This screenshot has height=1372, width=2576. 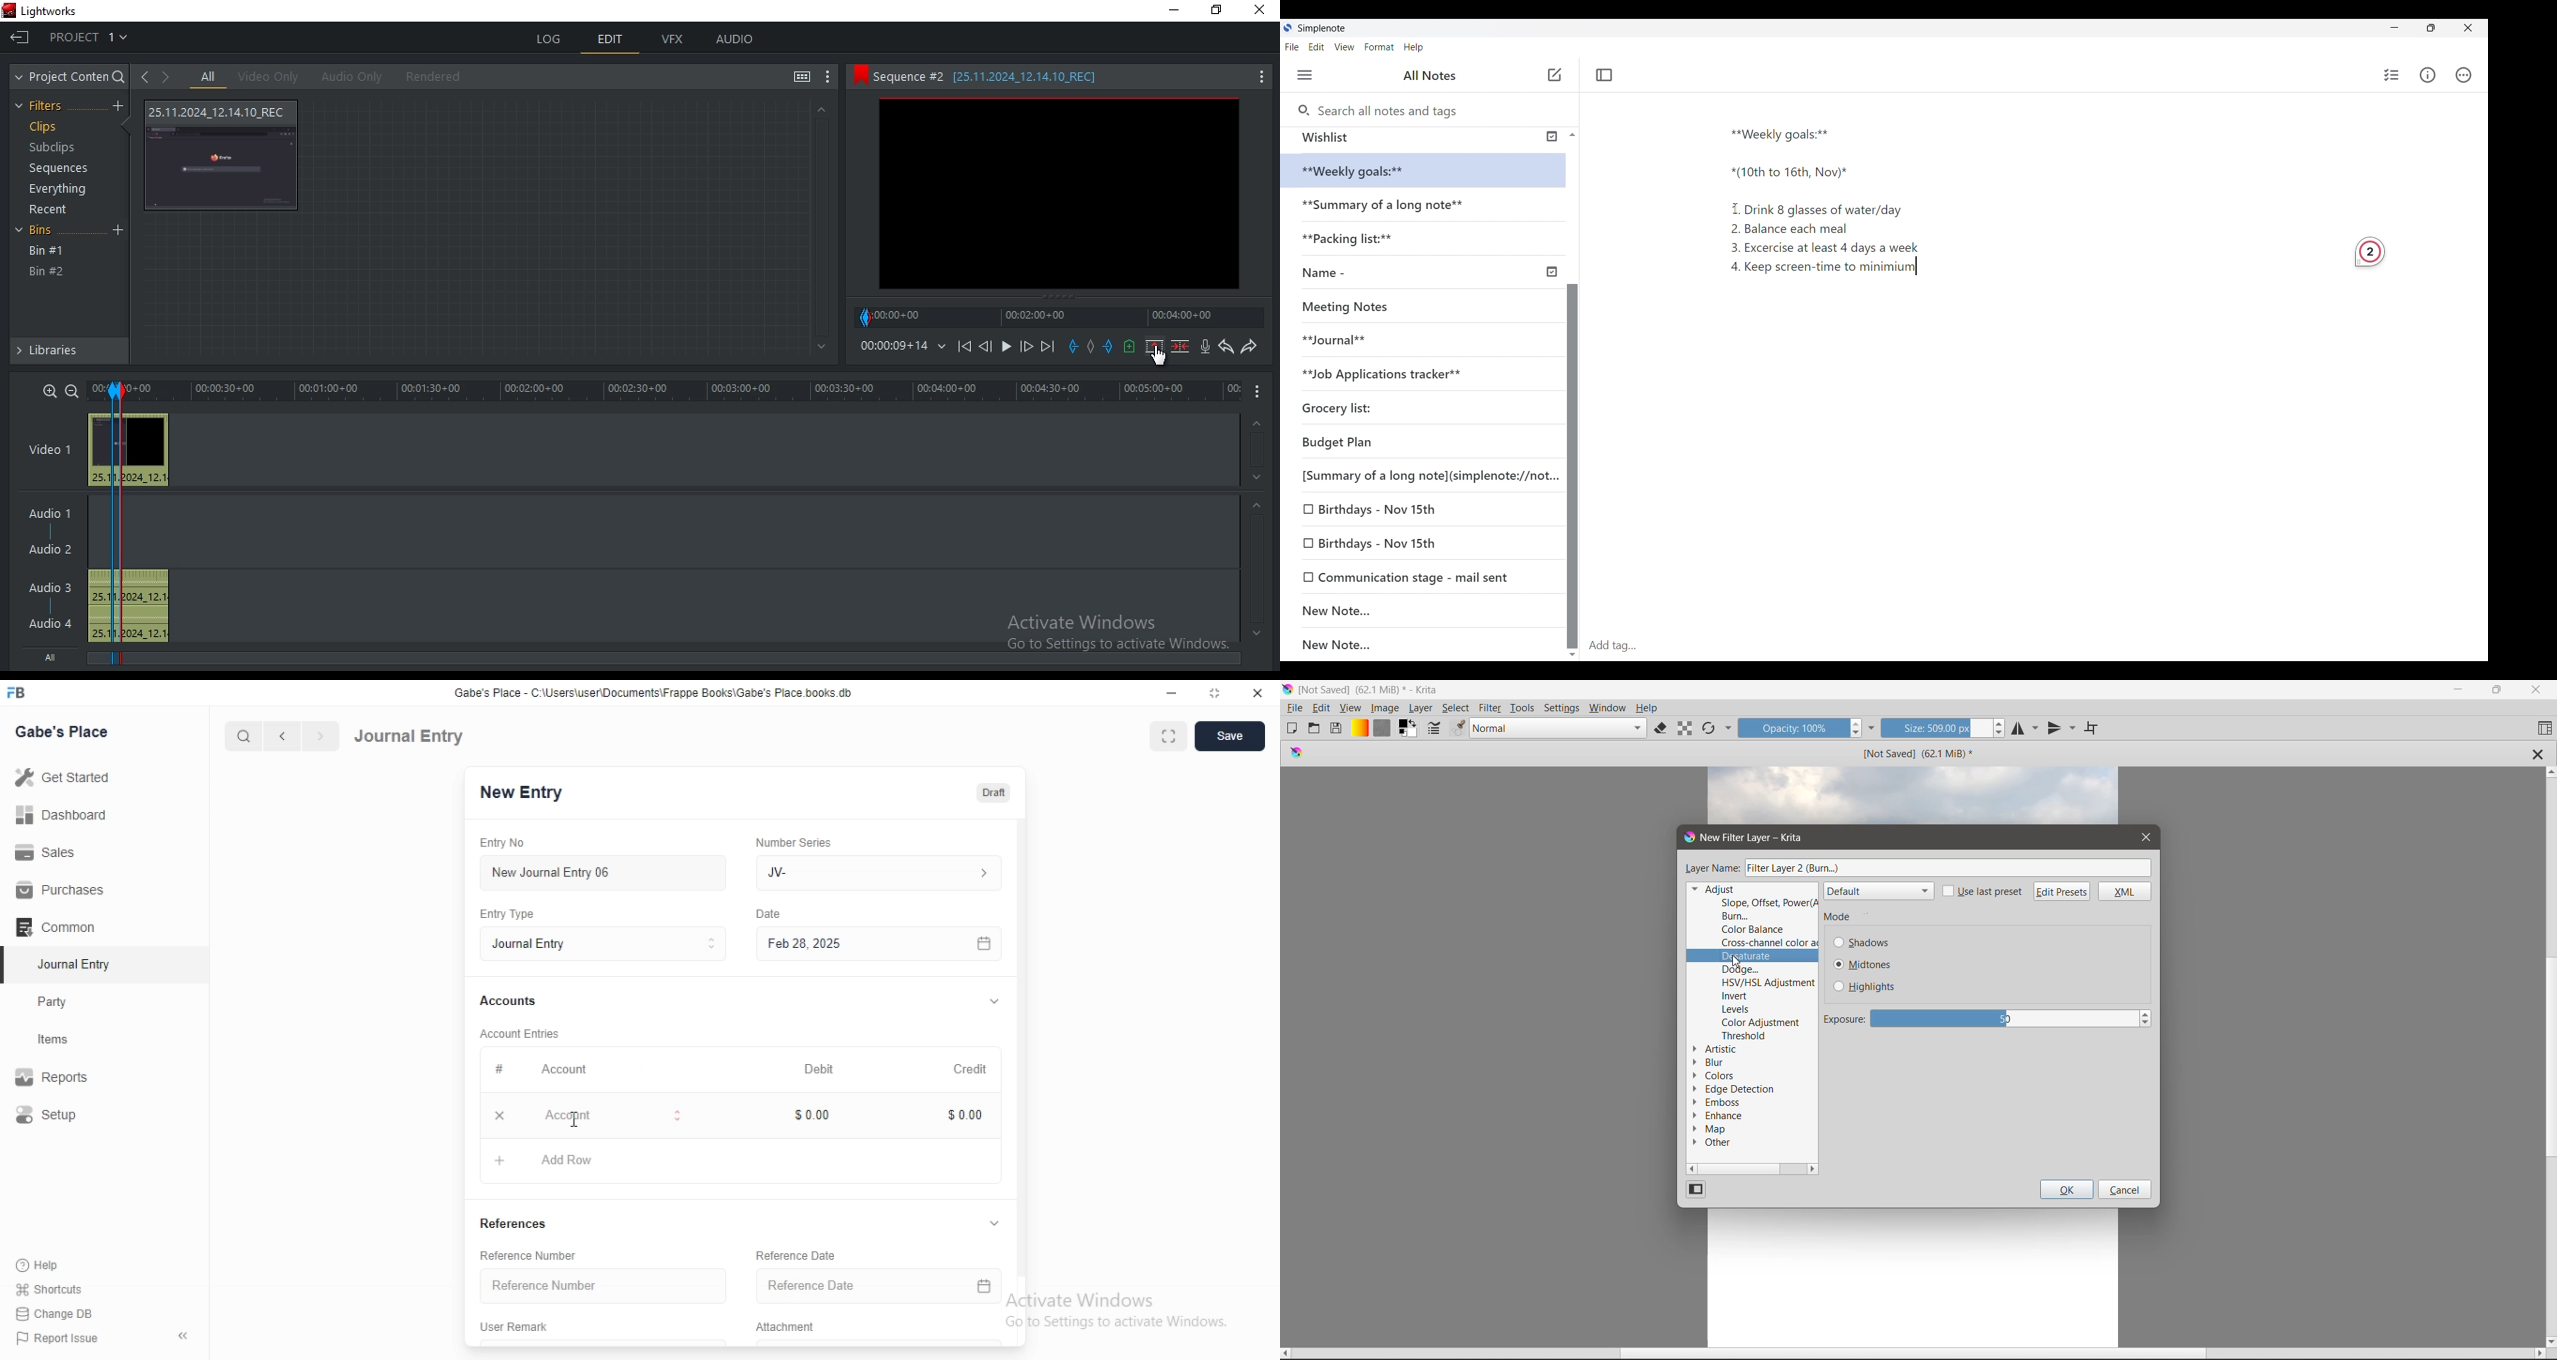 I want to click on Gabe's Place - C\Users\userDocuments Frappe Books\Gabe's Place books db., so click(x=654, y=693).